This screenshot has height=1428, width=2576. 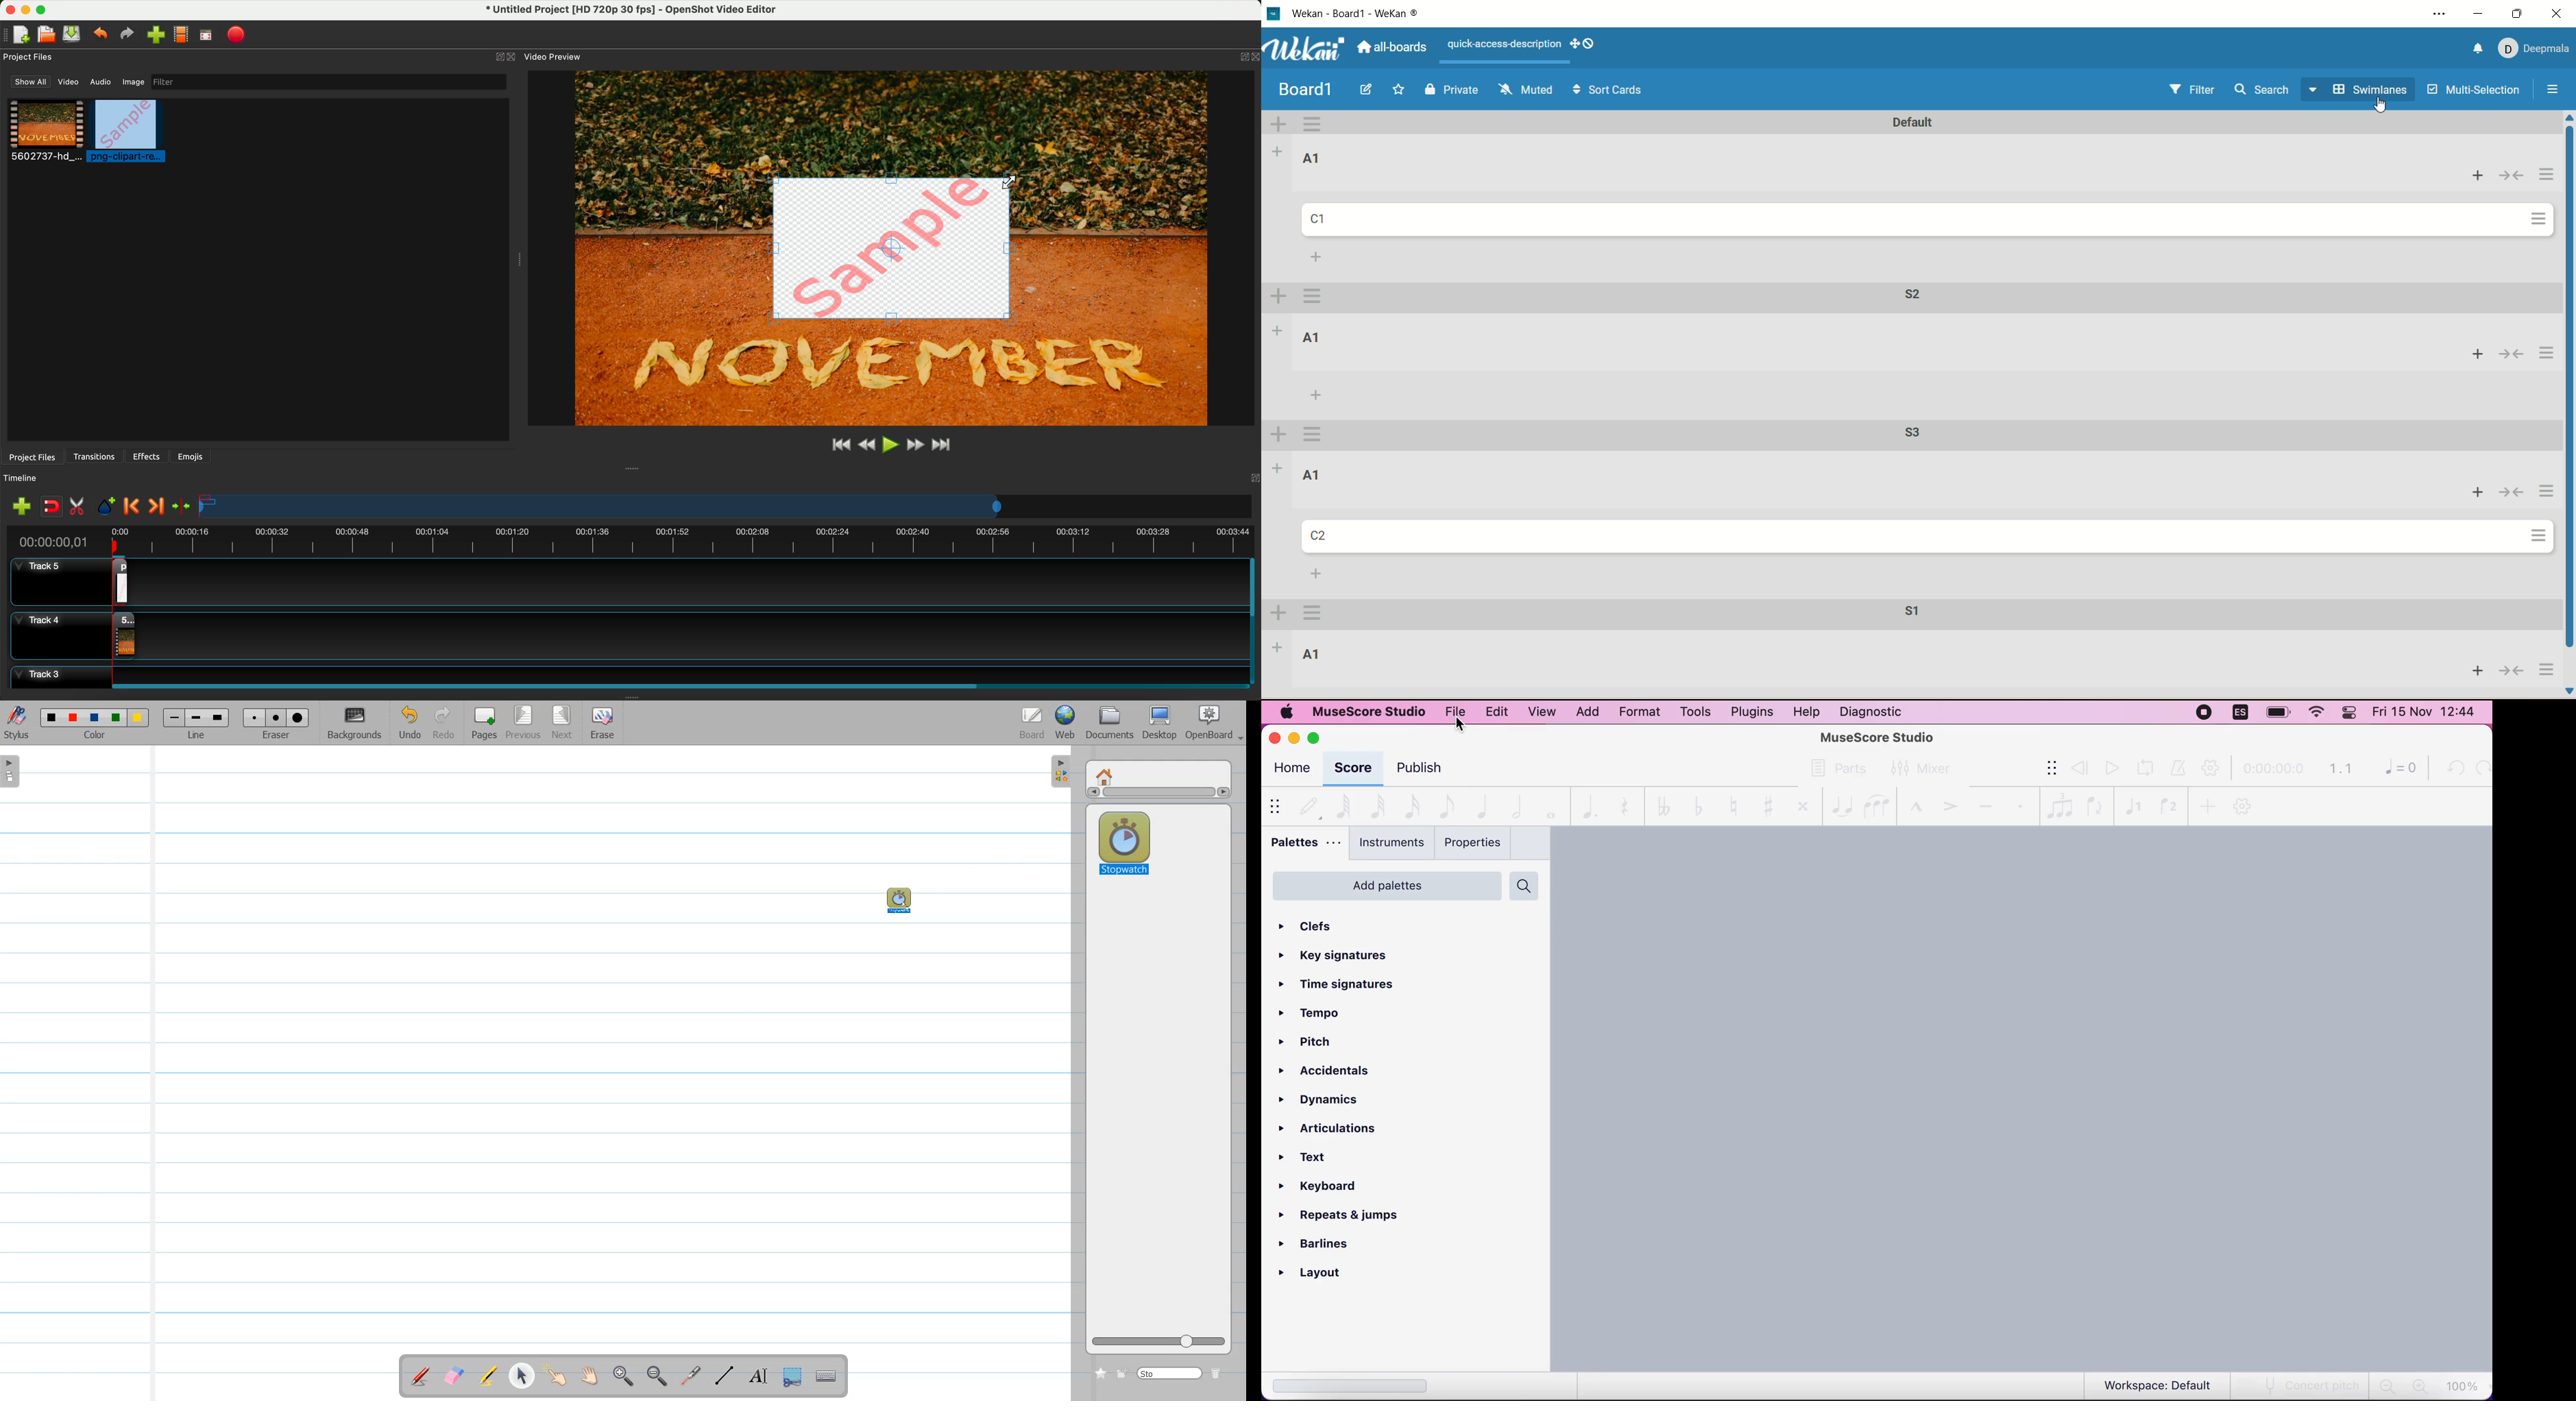 I want to click on search, so click(x=1528, y=884).